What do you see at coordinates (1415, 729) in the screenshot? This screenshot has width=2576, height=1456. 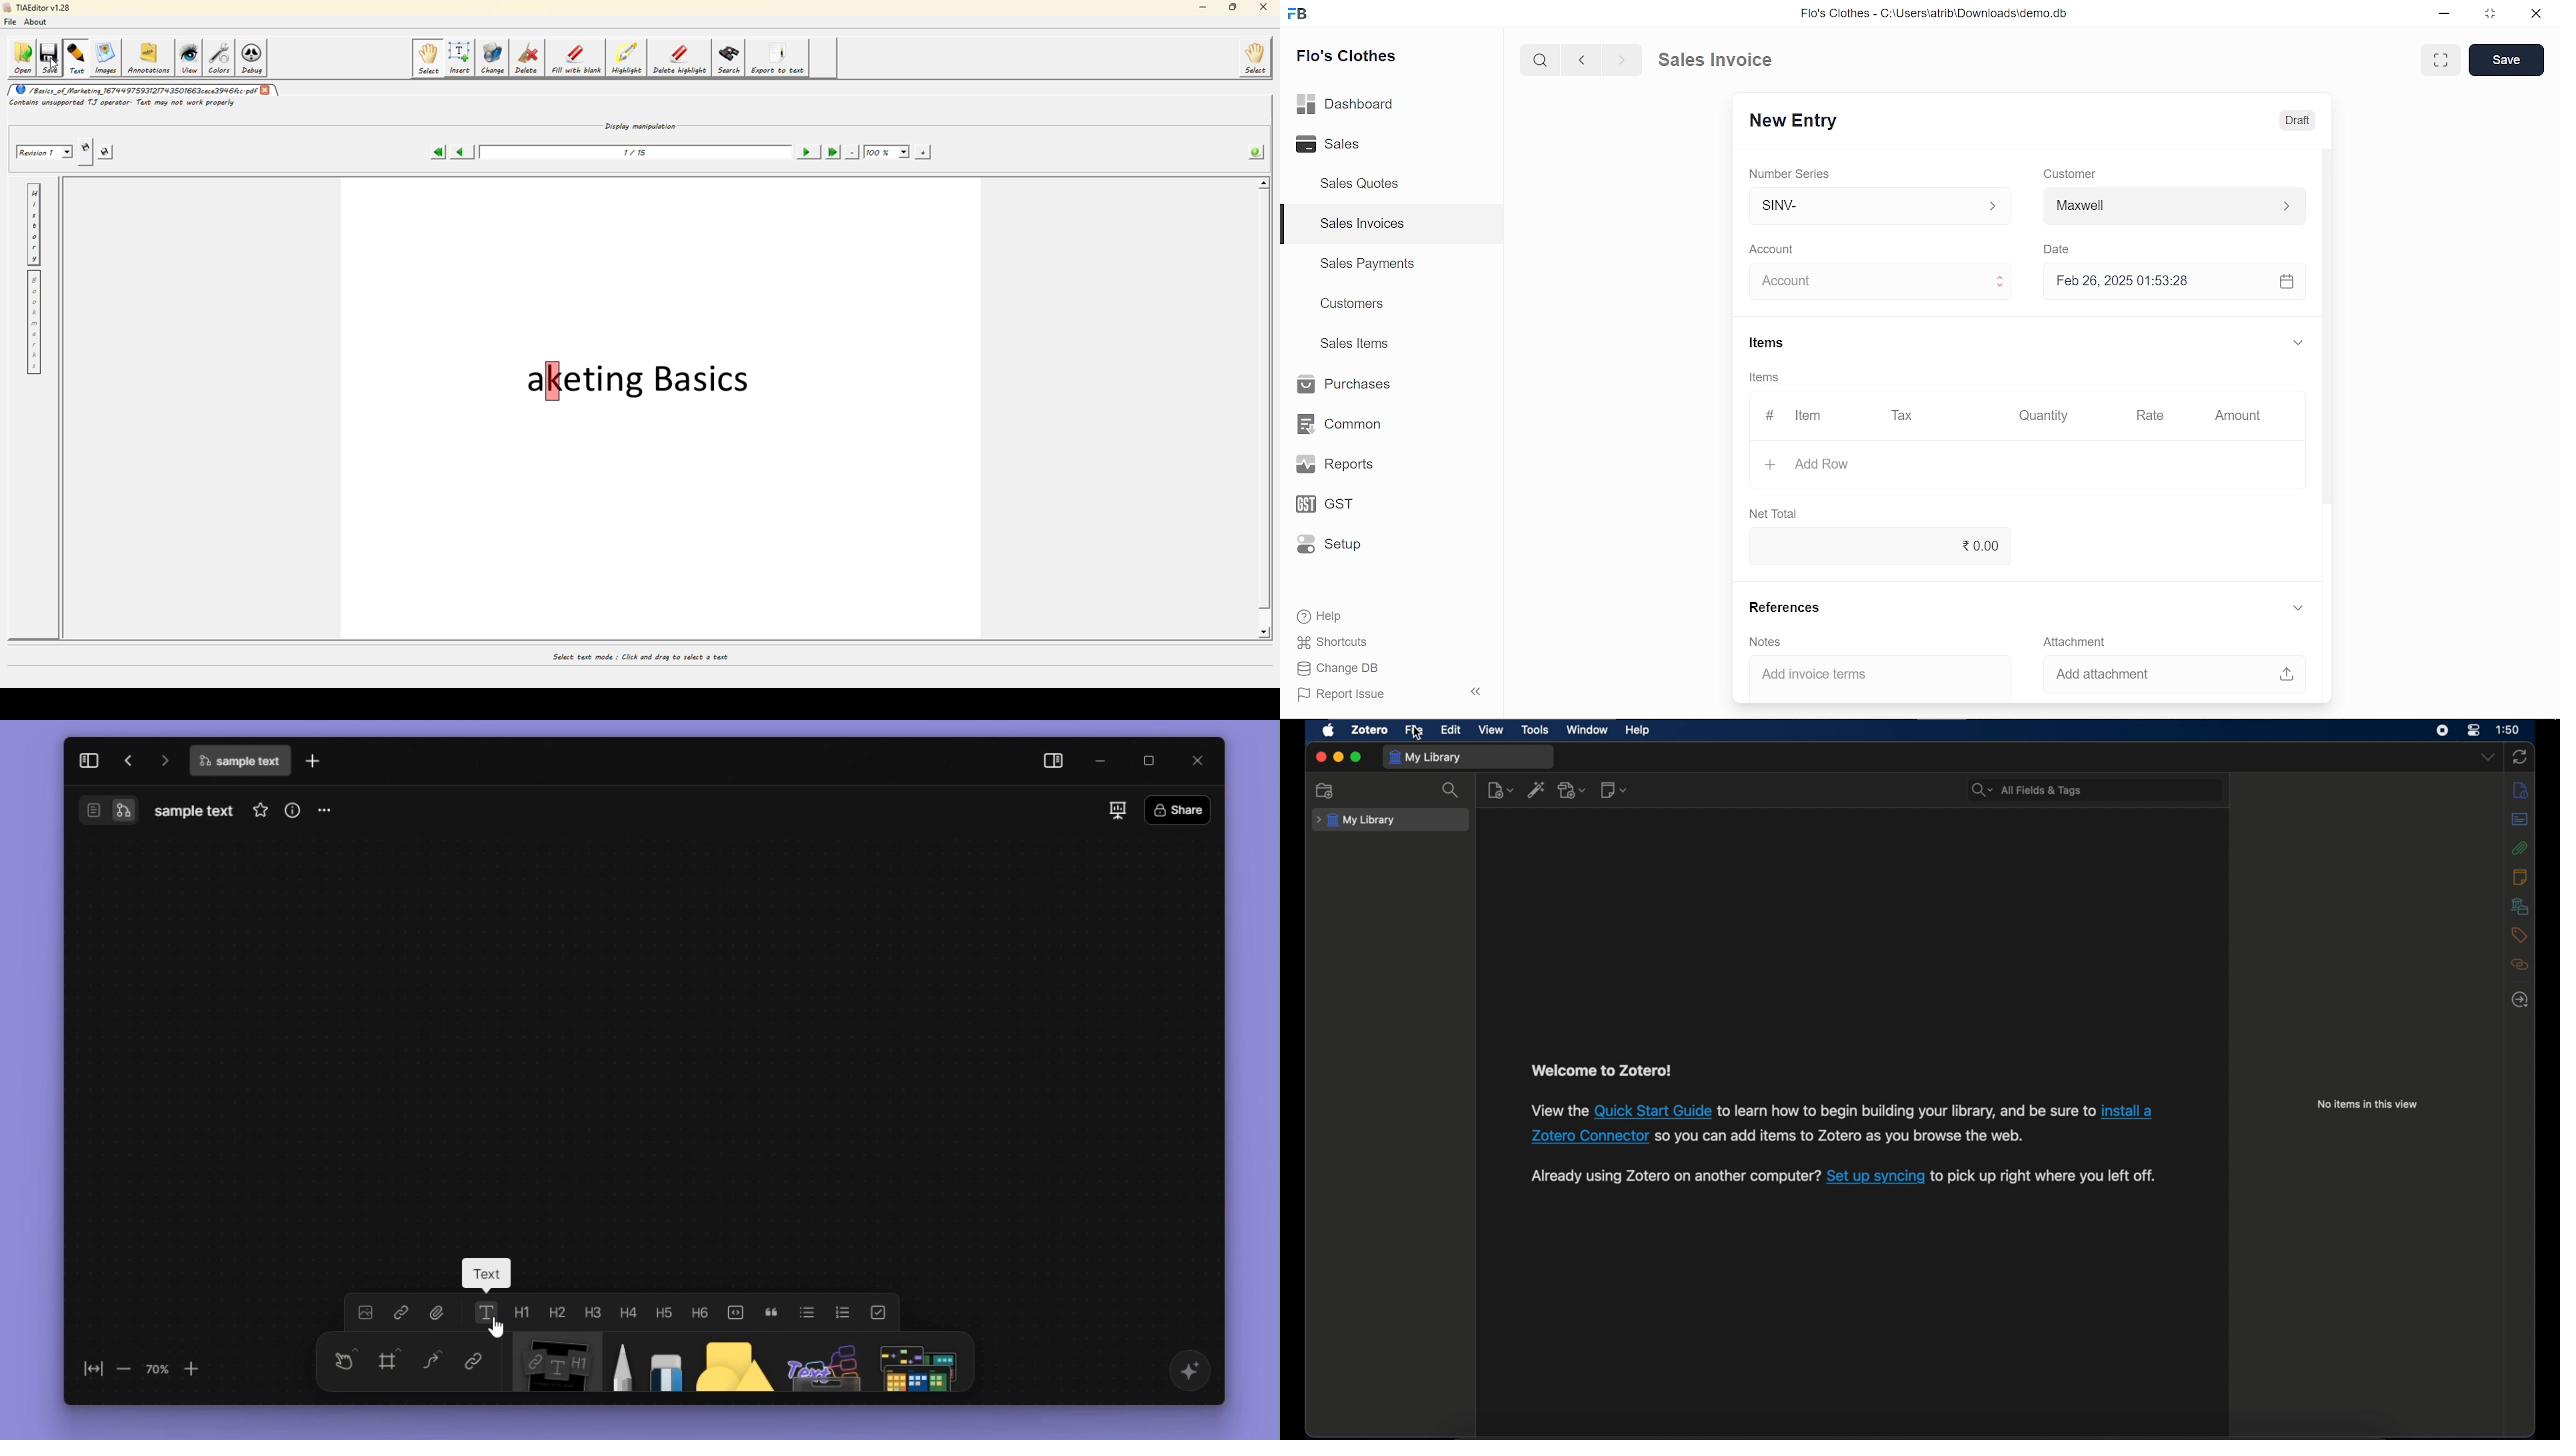 I see `file` at bounding box center [1415, 729].